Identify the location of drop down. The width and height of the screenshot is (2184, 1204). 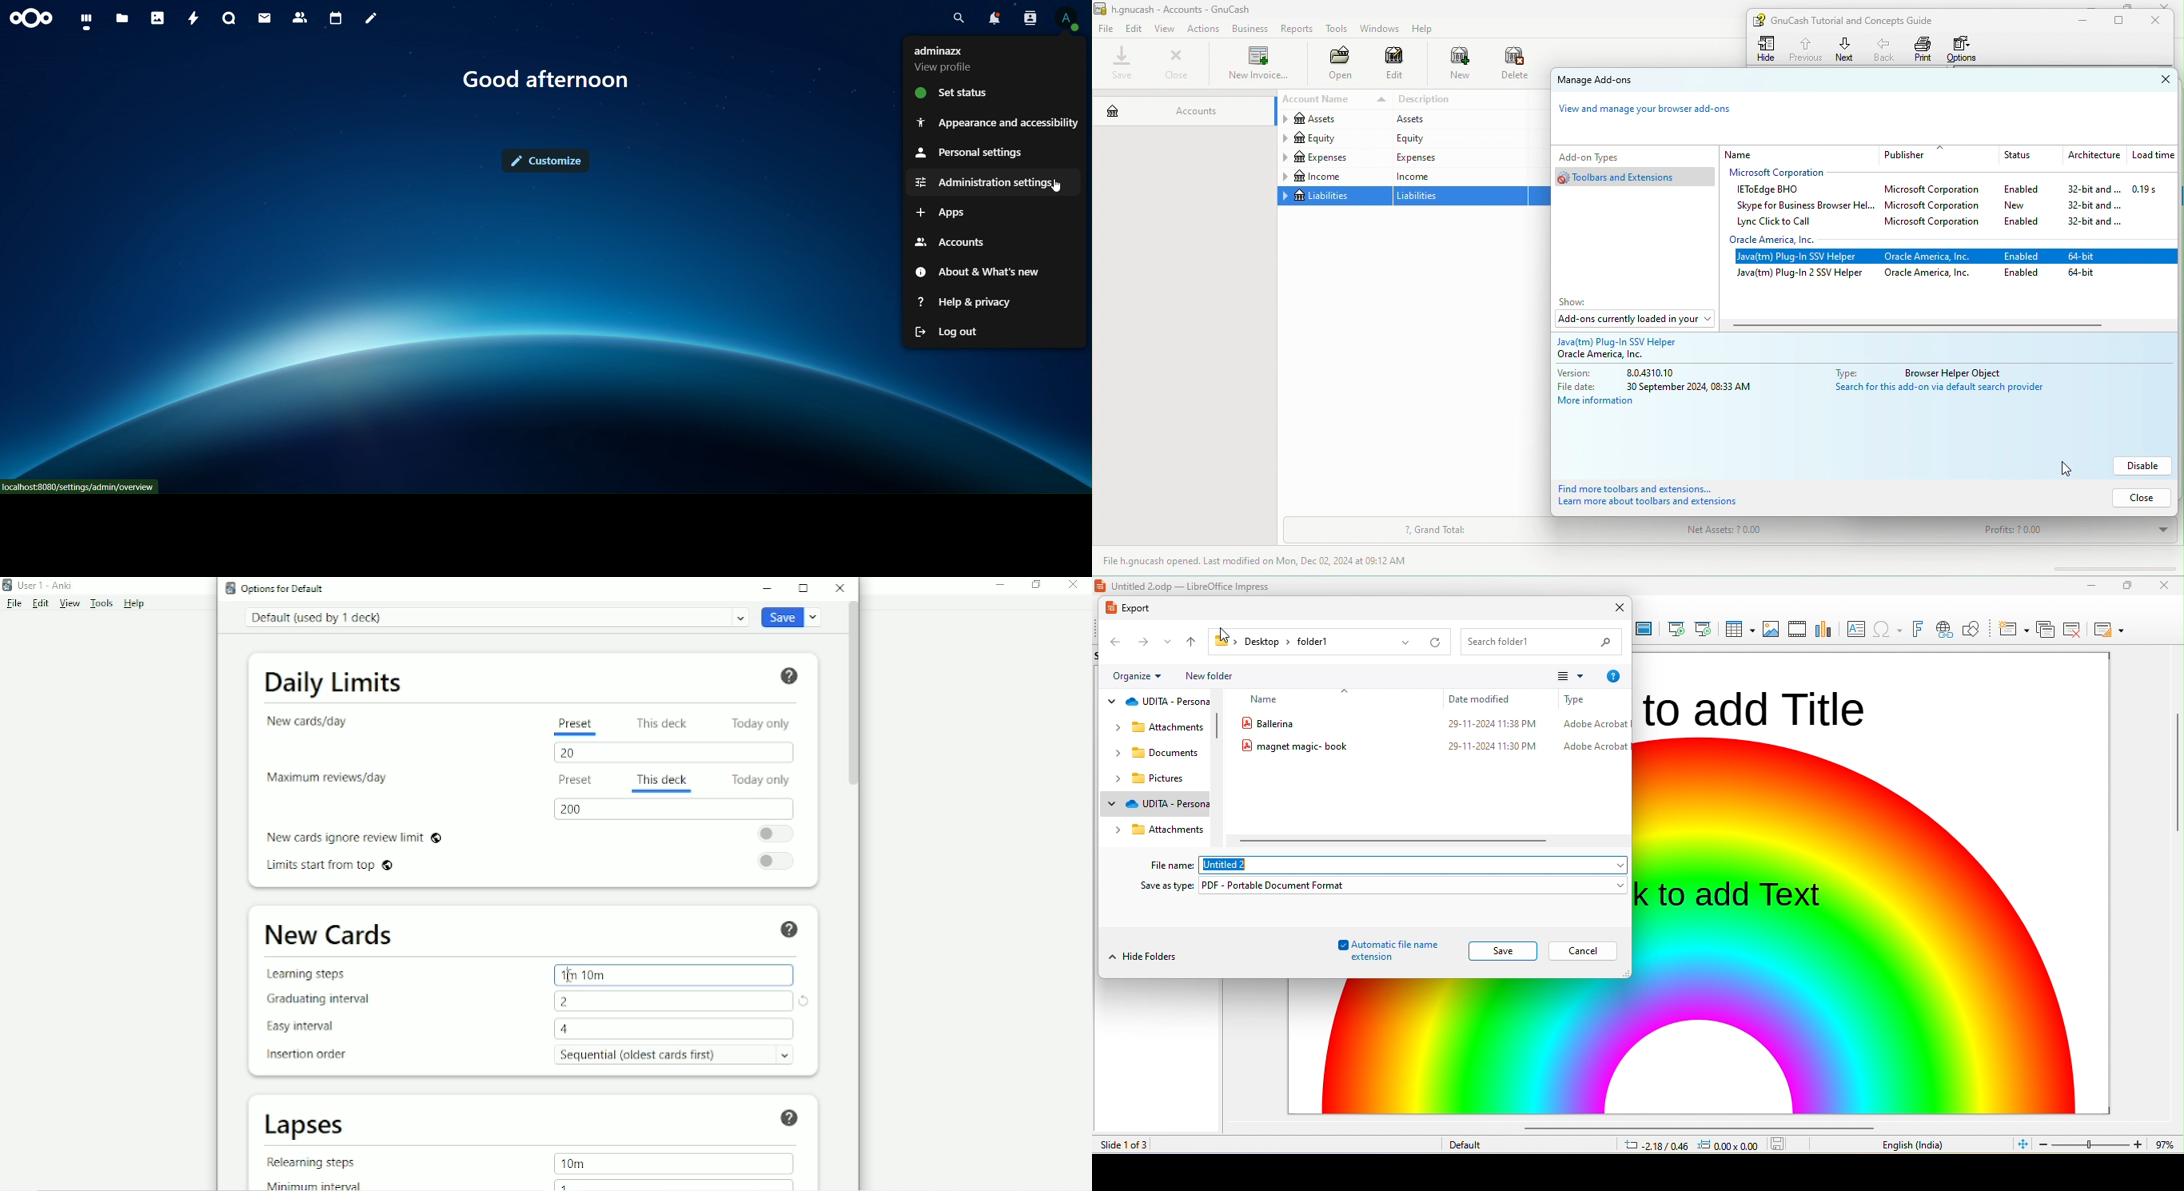
(1114, 778).